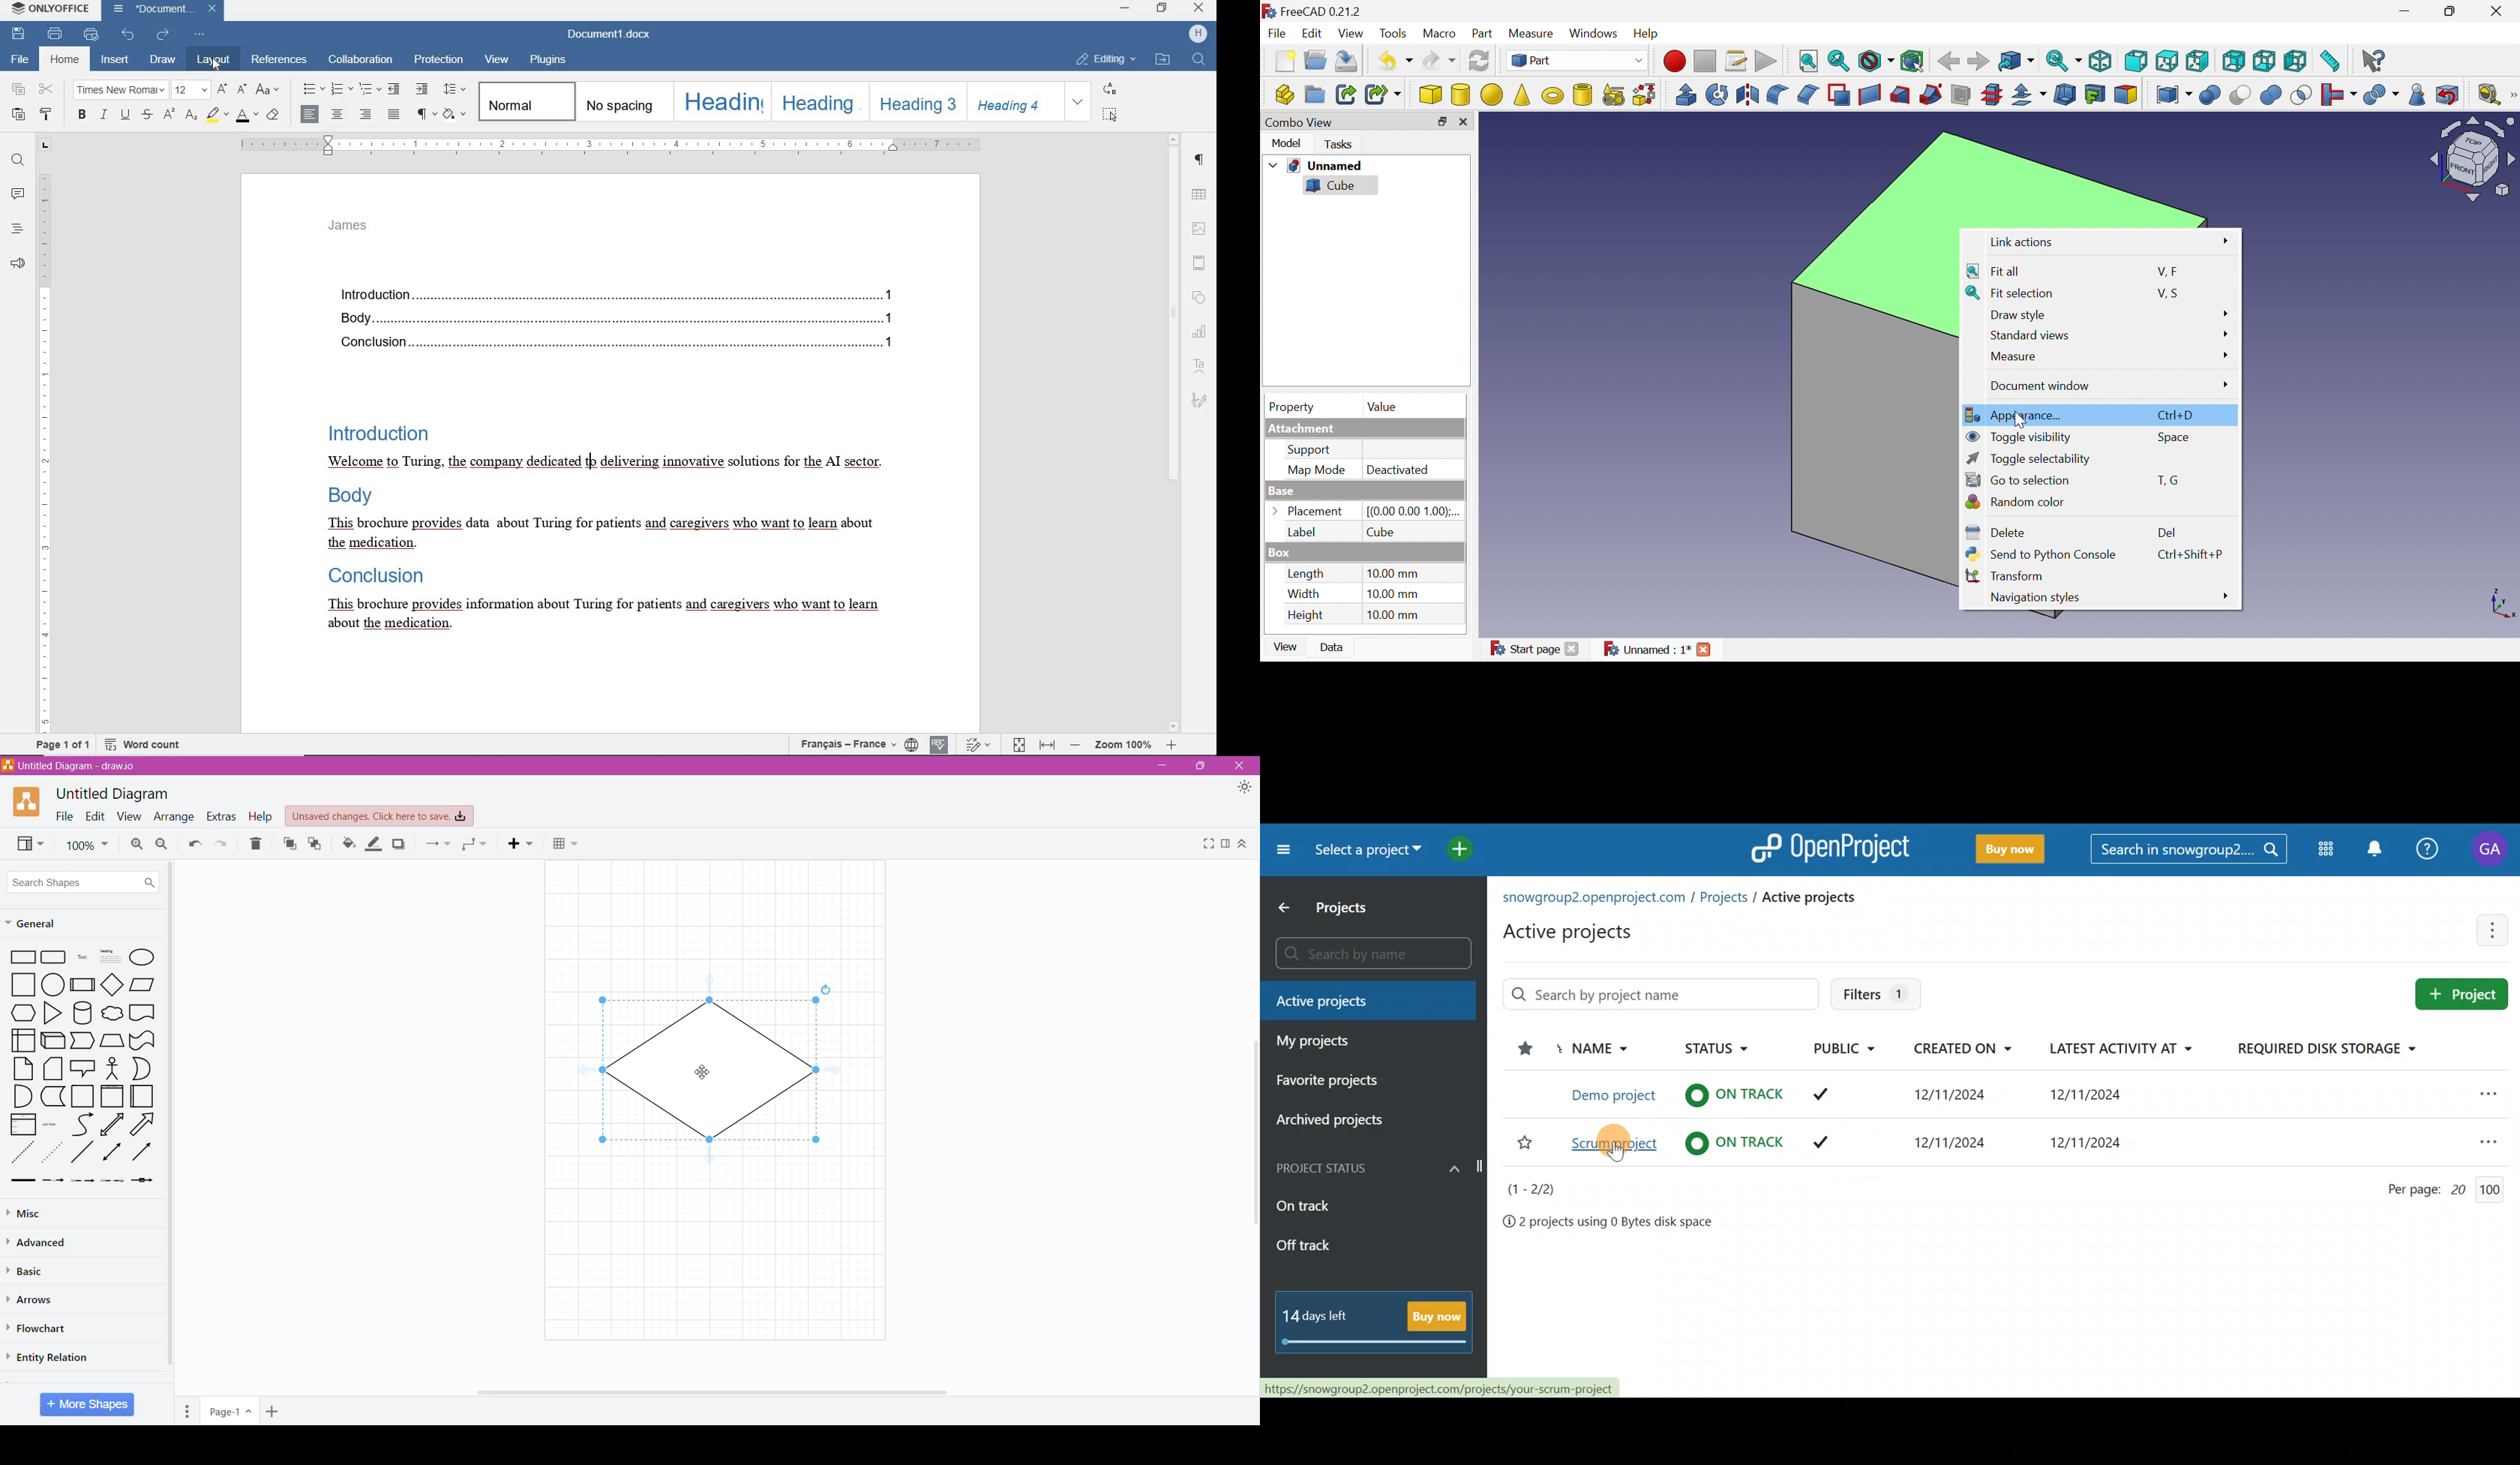 Image resolution: width=2520 pixels, height=1484 pixels. Describe the element at coordinates (215, 58) in the screenshot. I see `layout` at that location.